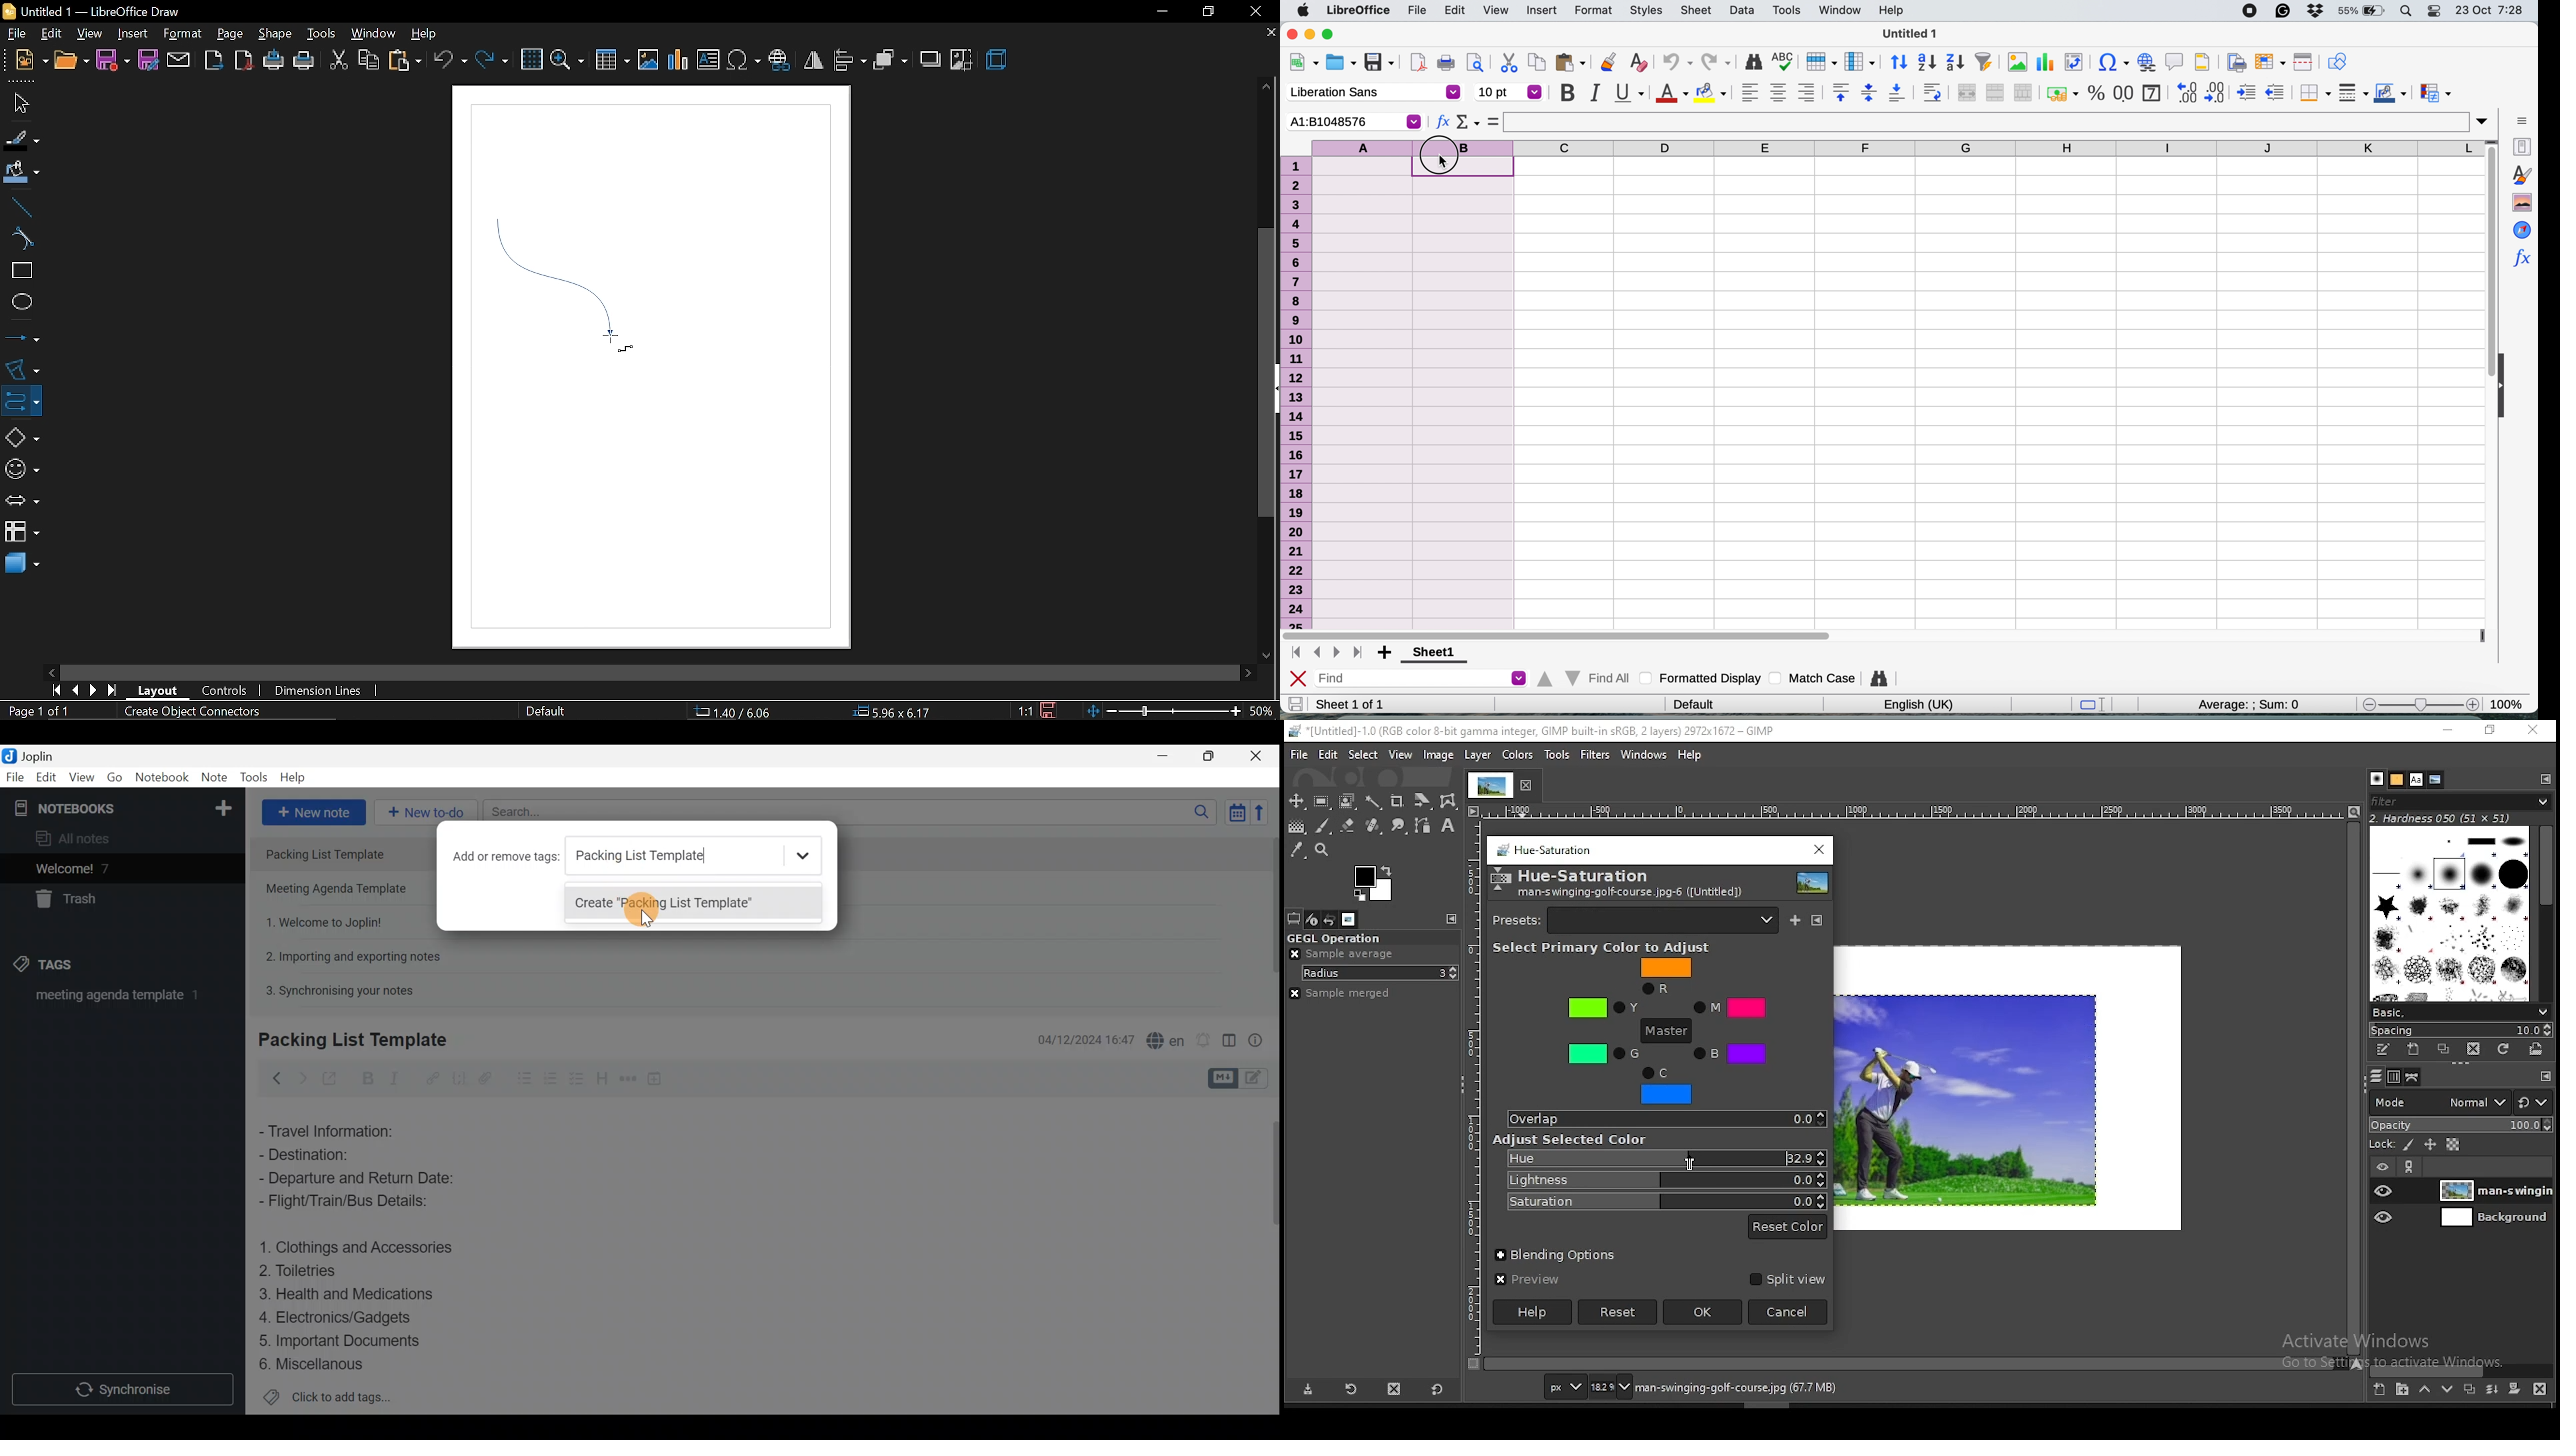  What do you see at coordinates (2459, 1012) in the screenshot?
I see `brush presets` at bounding box center [2459, 1012].